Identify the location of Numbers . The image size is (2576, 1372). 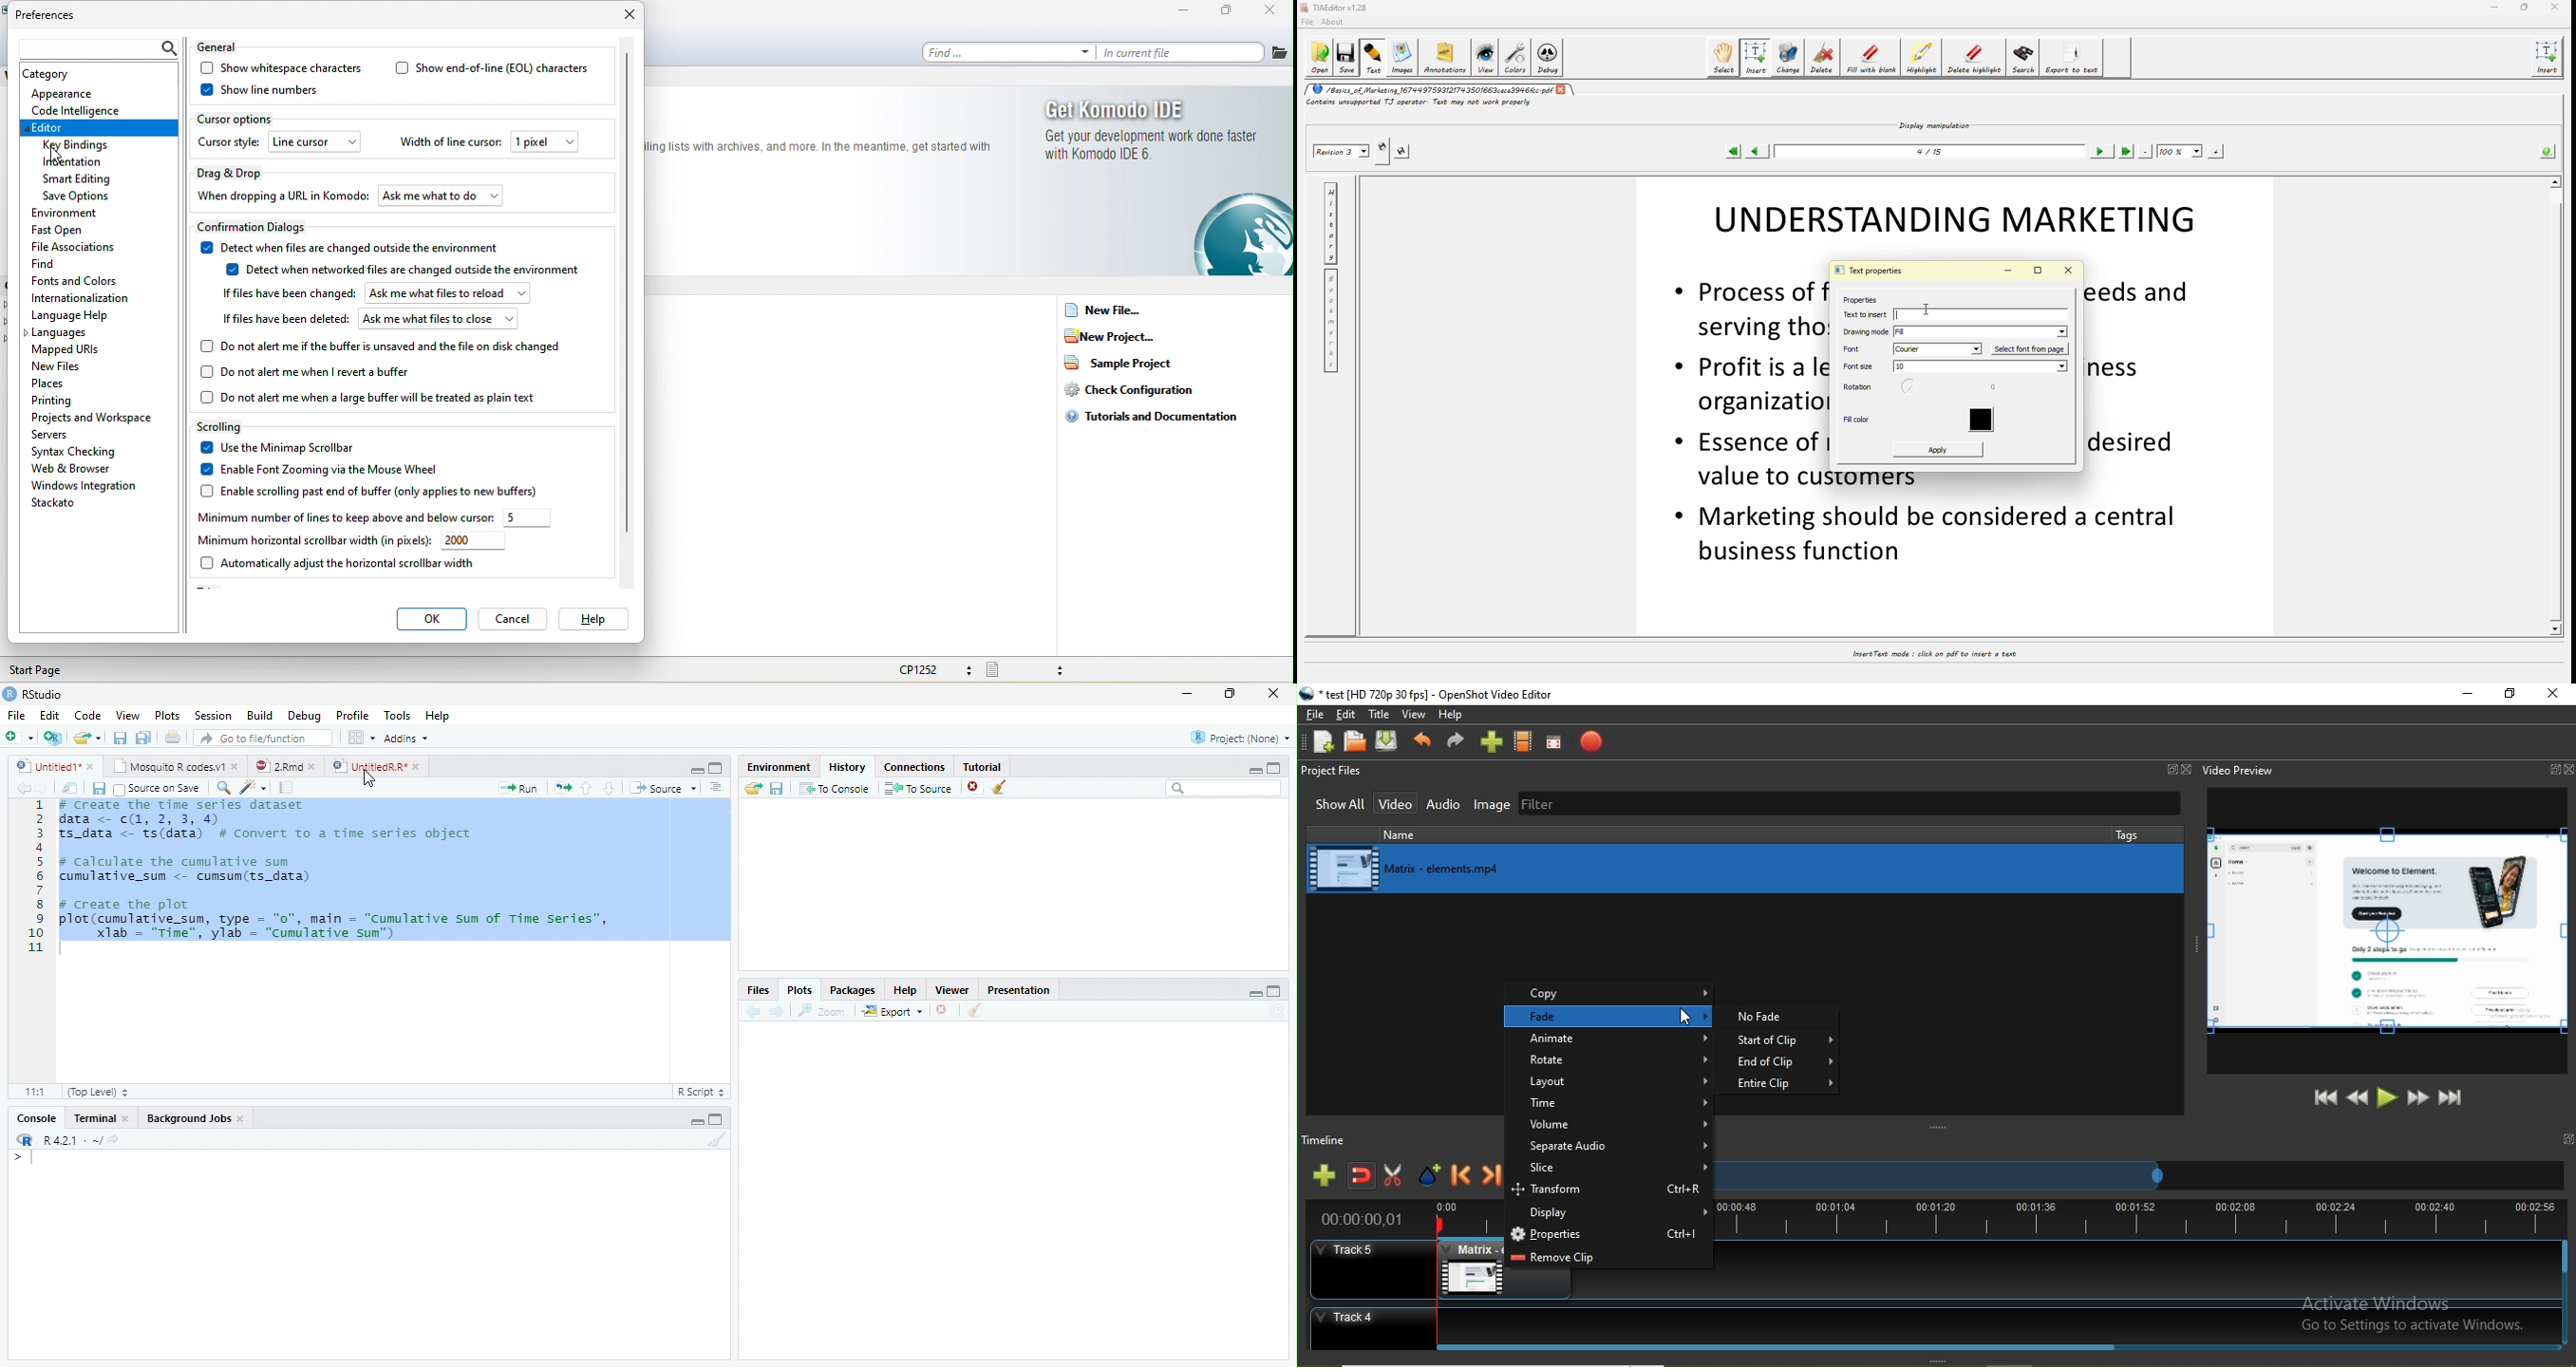
(36, 881).